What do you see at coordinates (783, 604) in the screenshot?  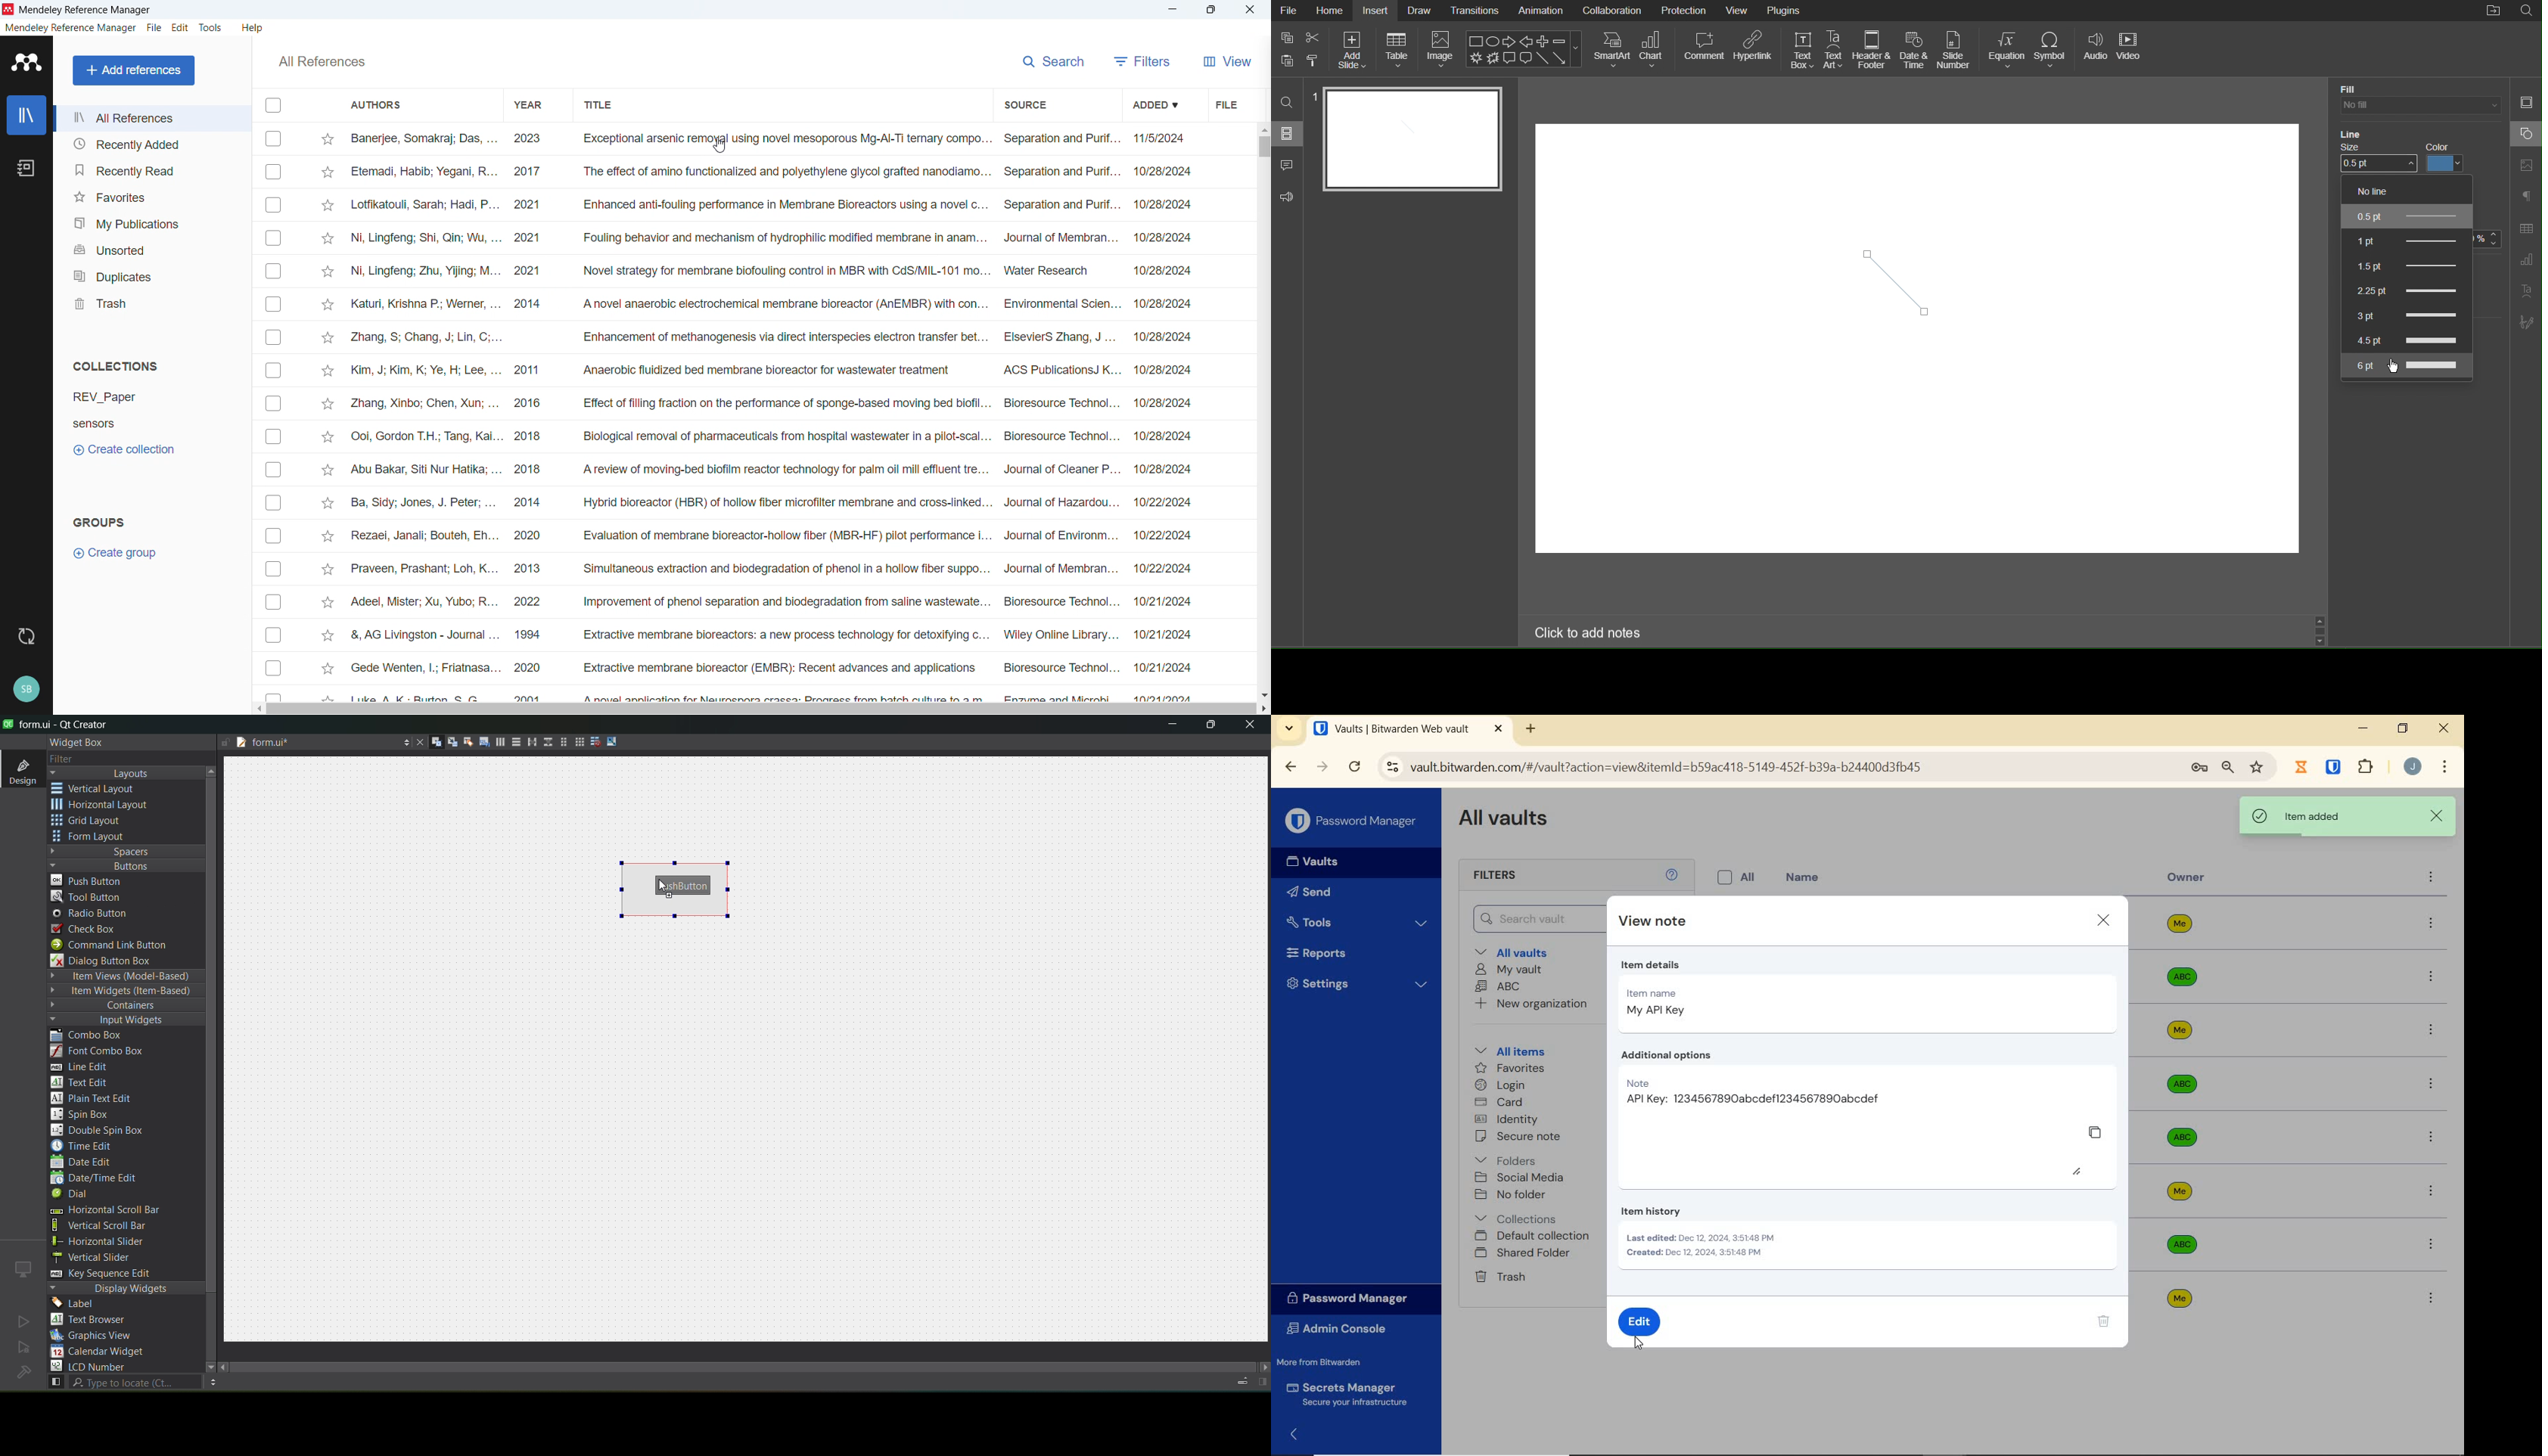 I see `improvement of phenol separation and biodegradation from saline wastewater` at bounding box center [783, 604].